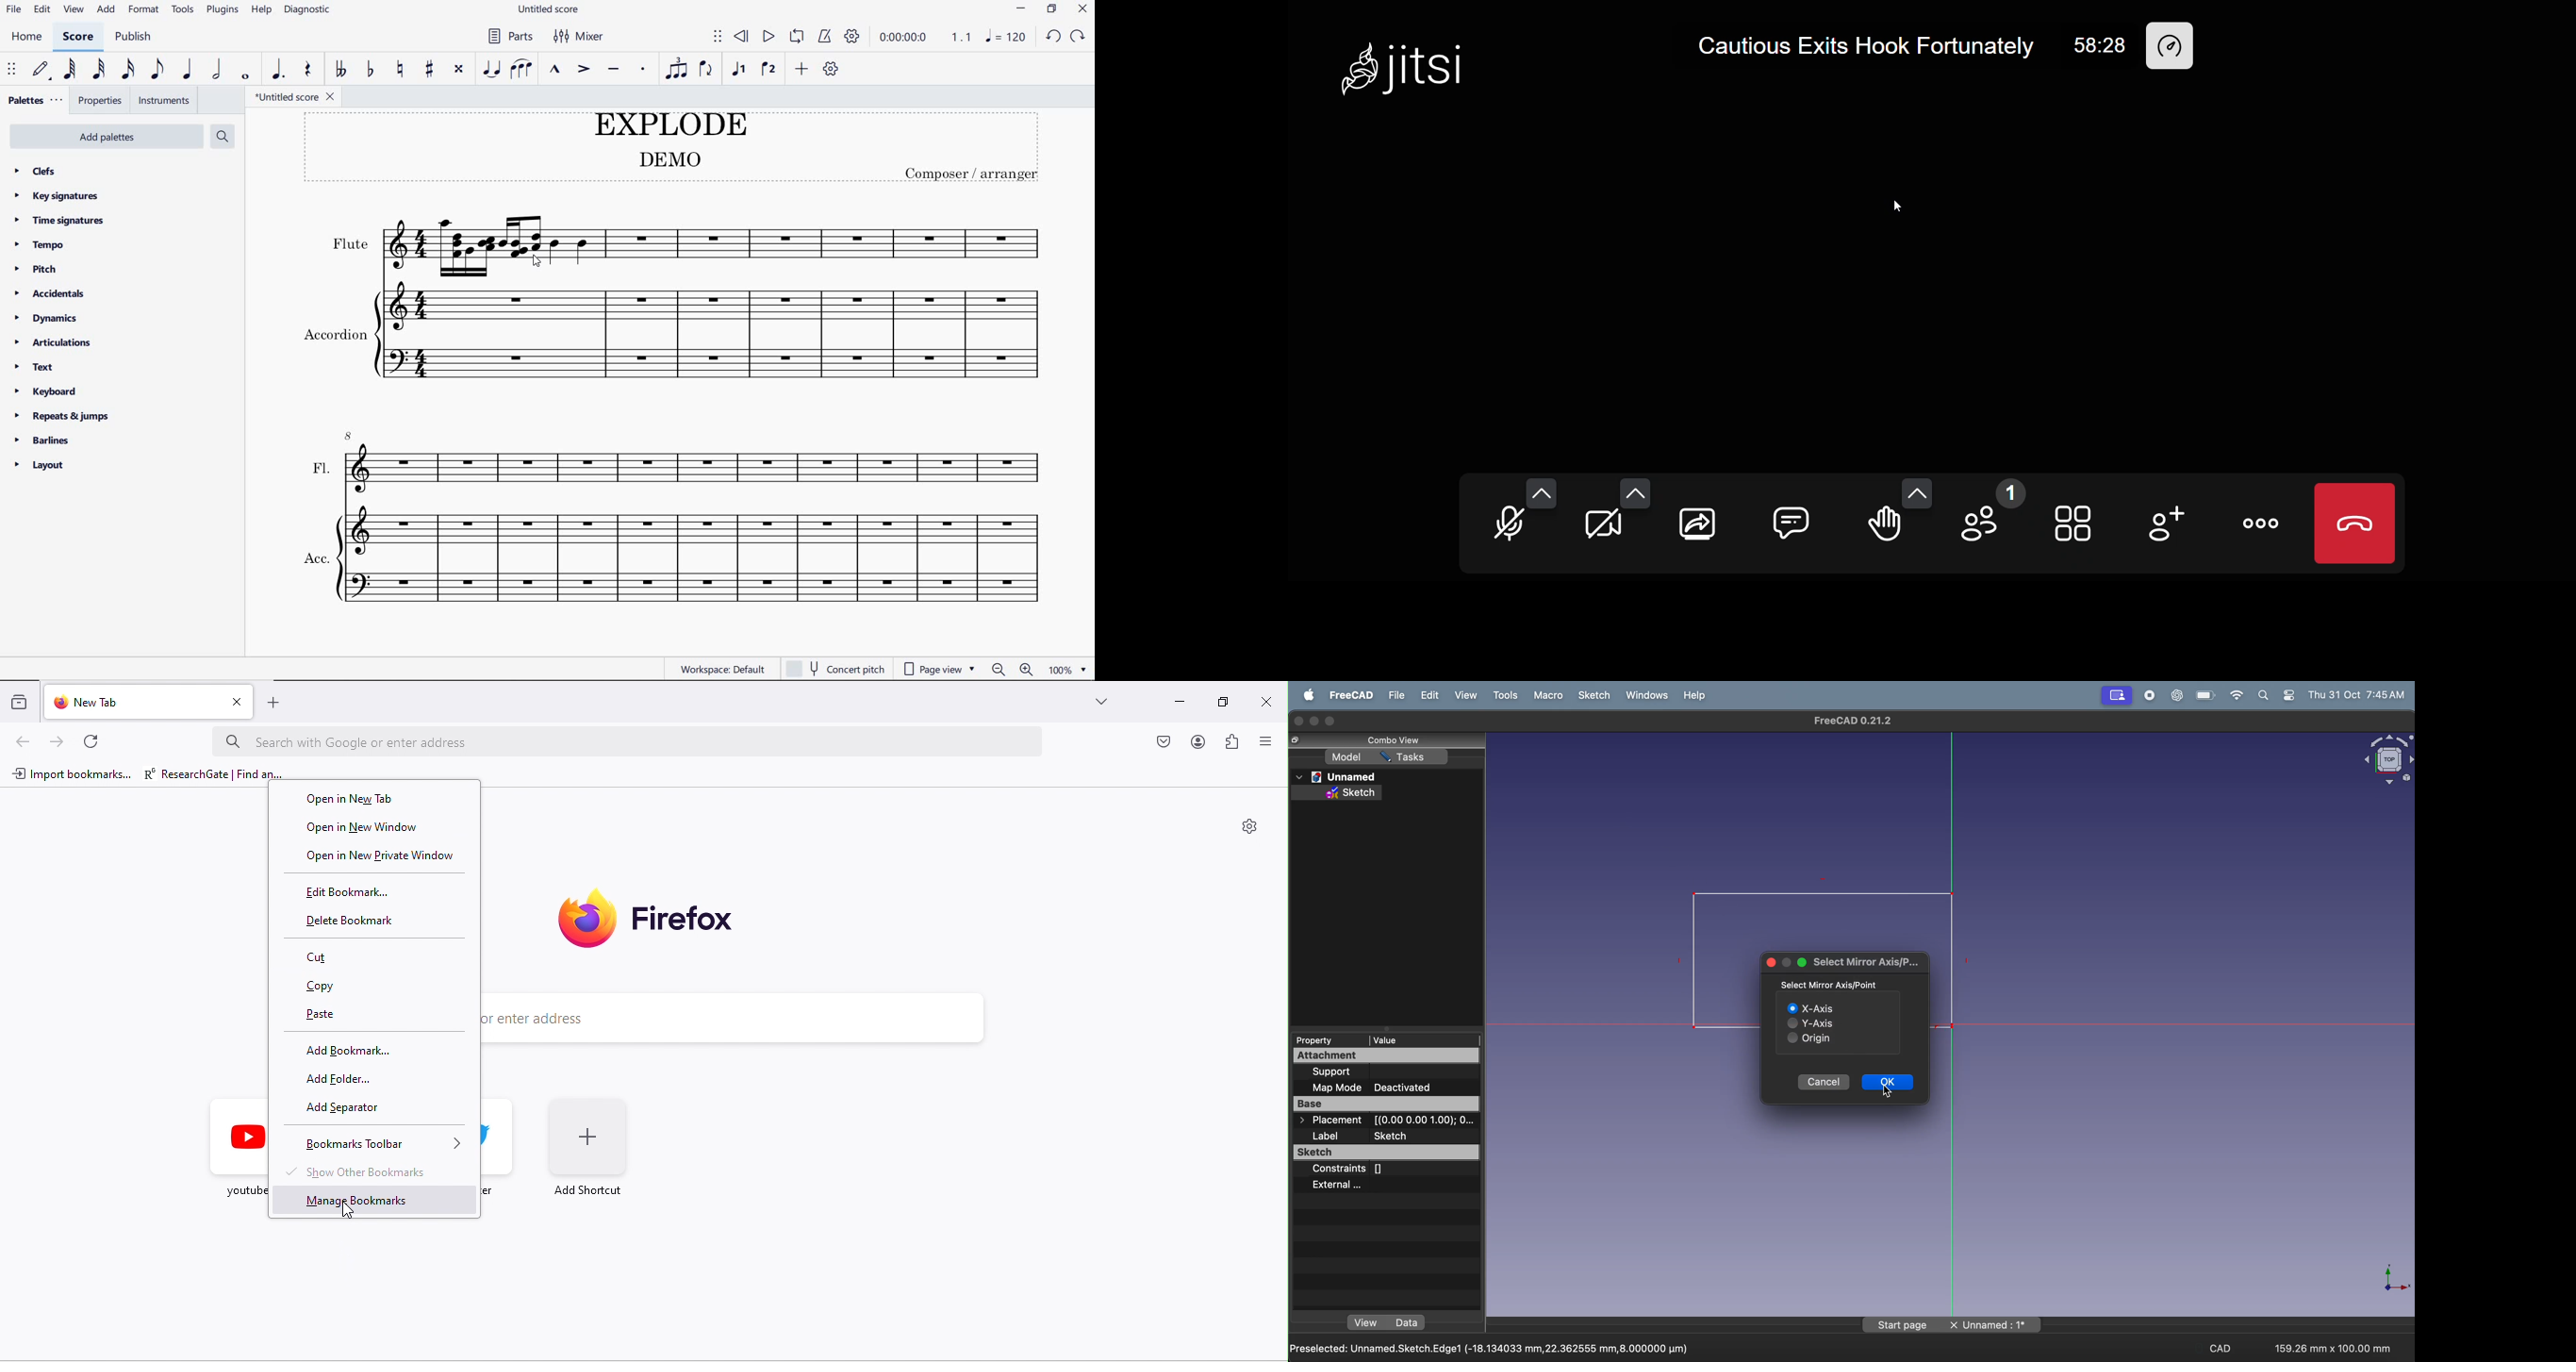 The width and height of the screenshot is (2576, 1372). What do you see at coordinates (797, 38) in the screenshot?
I see `loop playback` at bounding box center [797, 38].